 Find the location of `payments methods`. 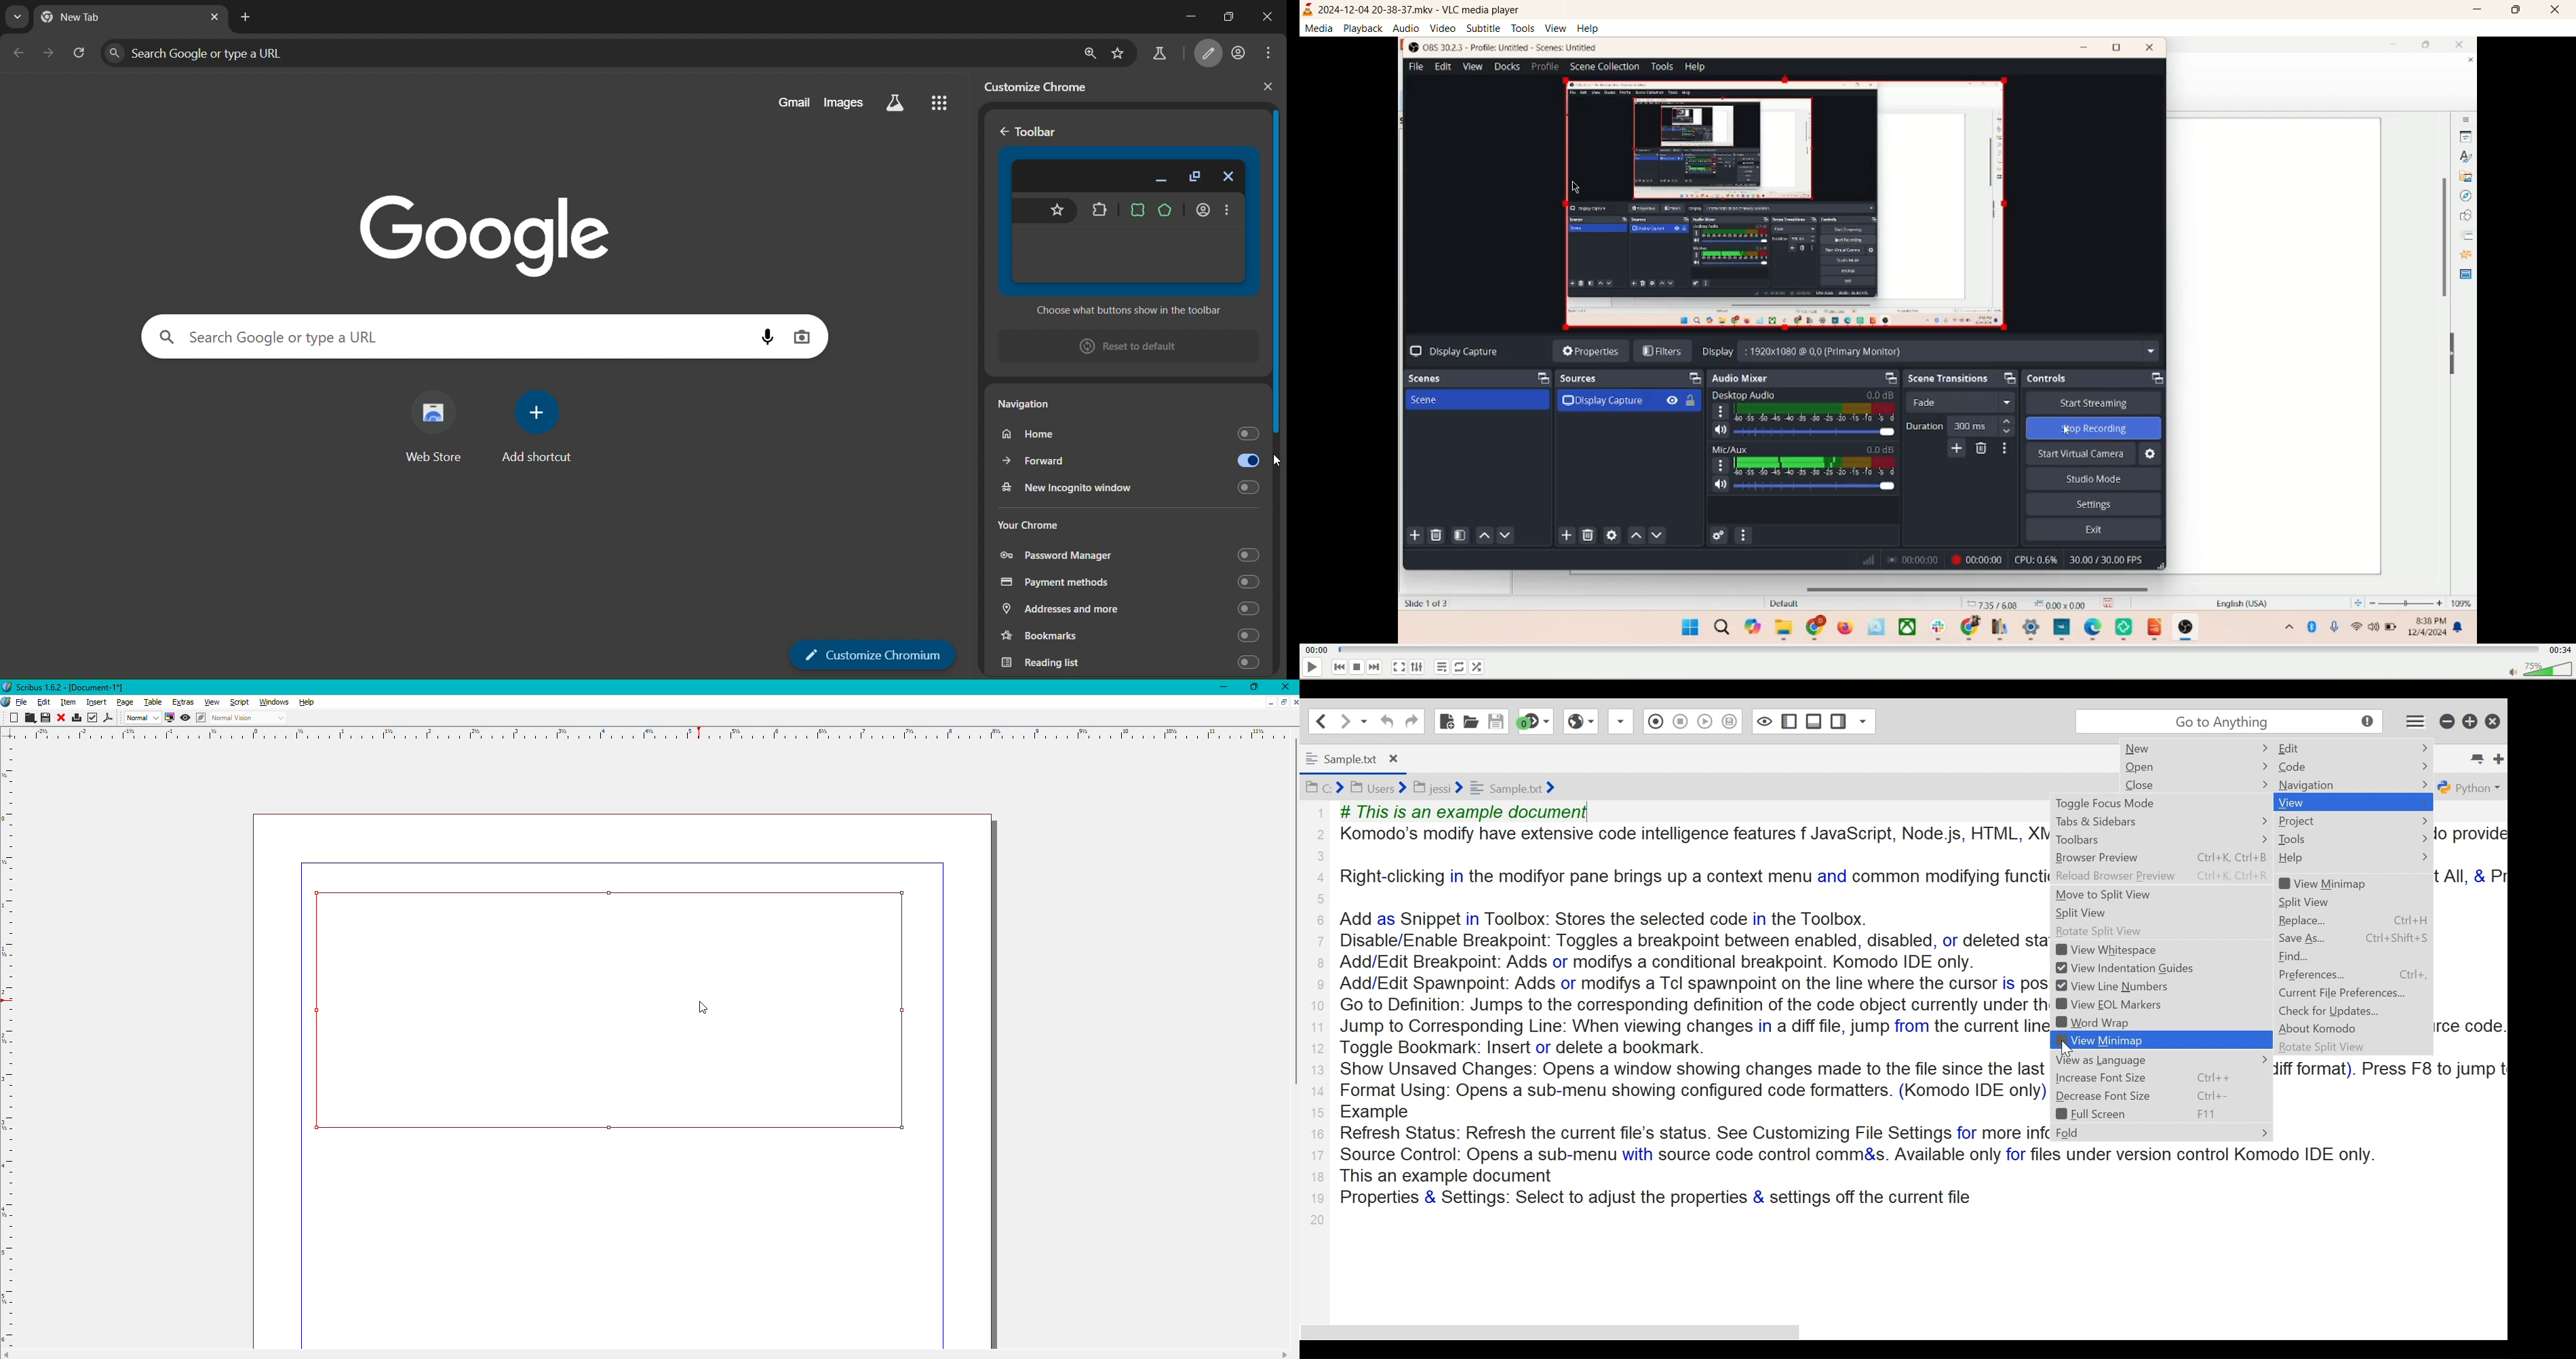

payments methods is located at coordinates (1129, 582).